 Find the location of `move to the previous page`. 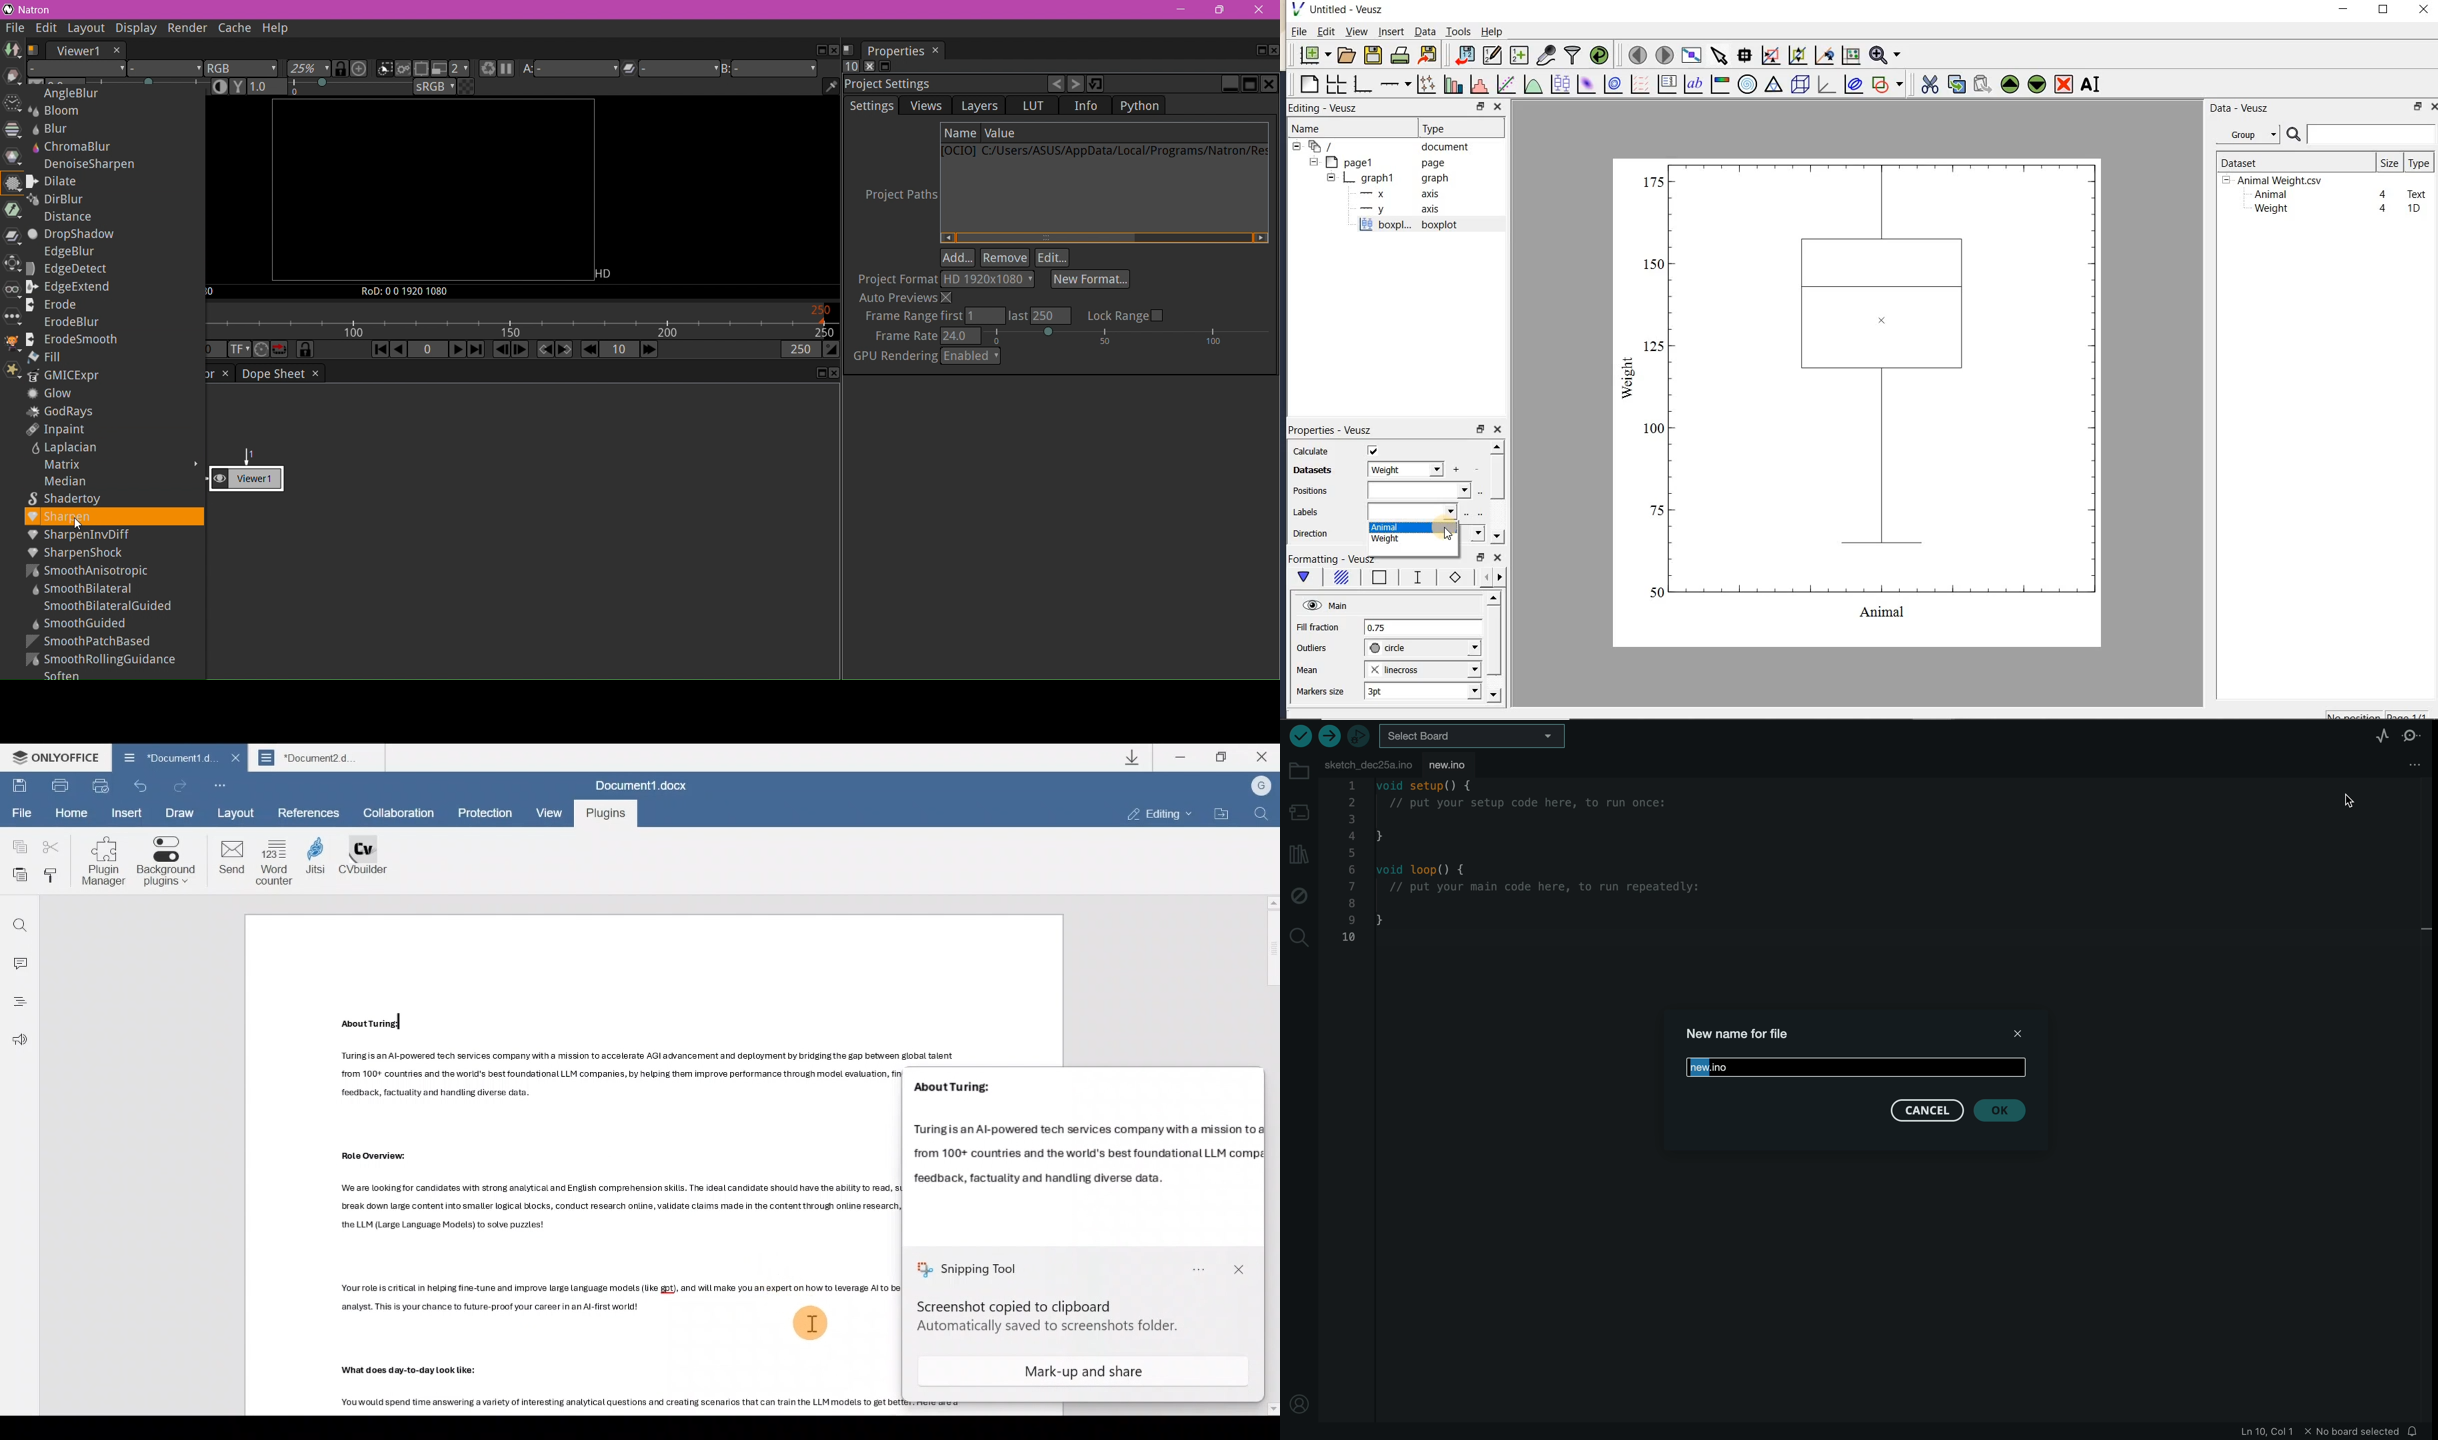

move to the previous page is located at coordinates (1635, 54).